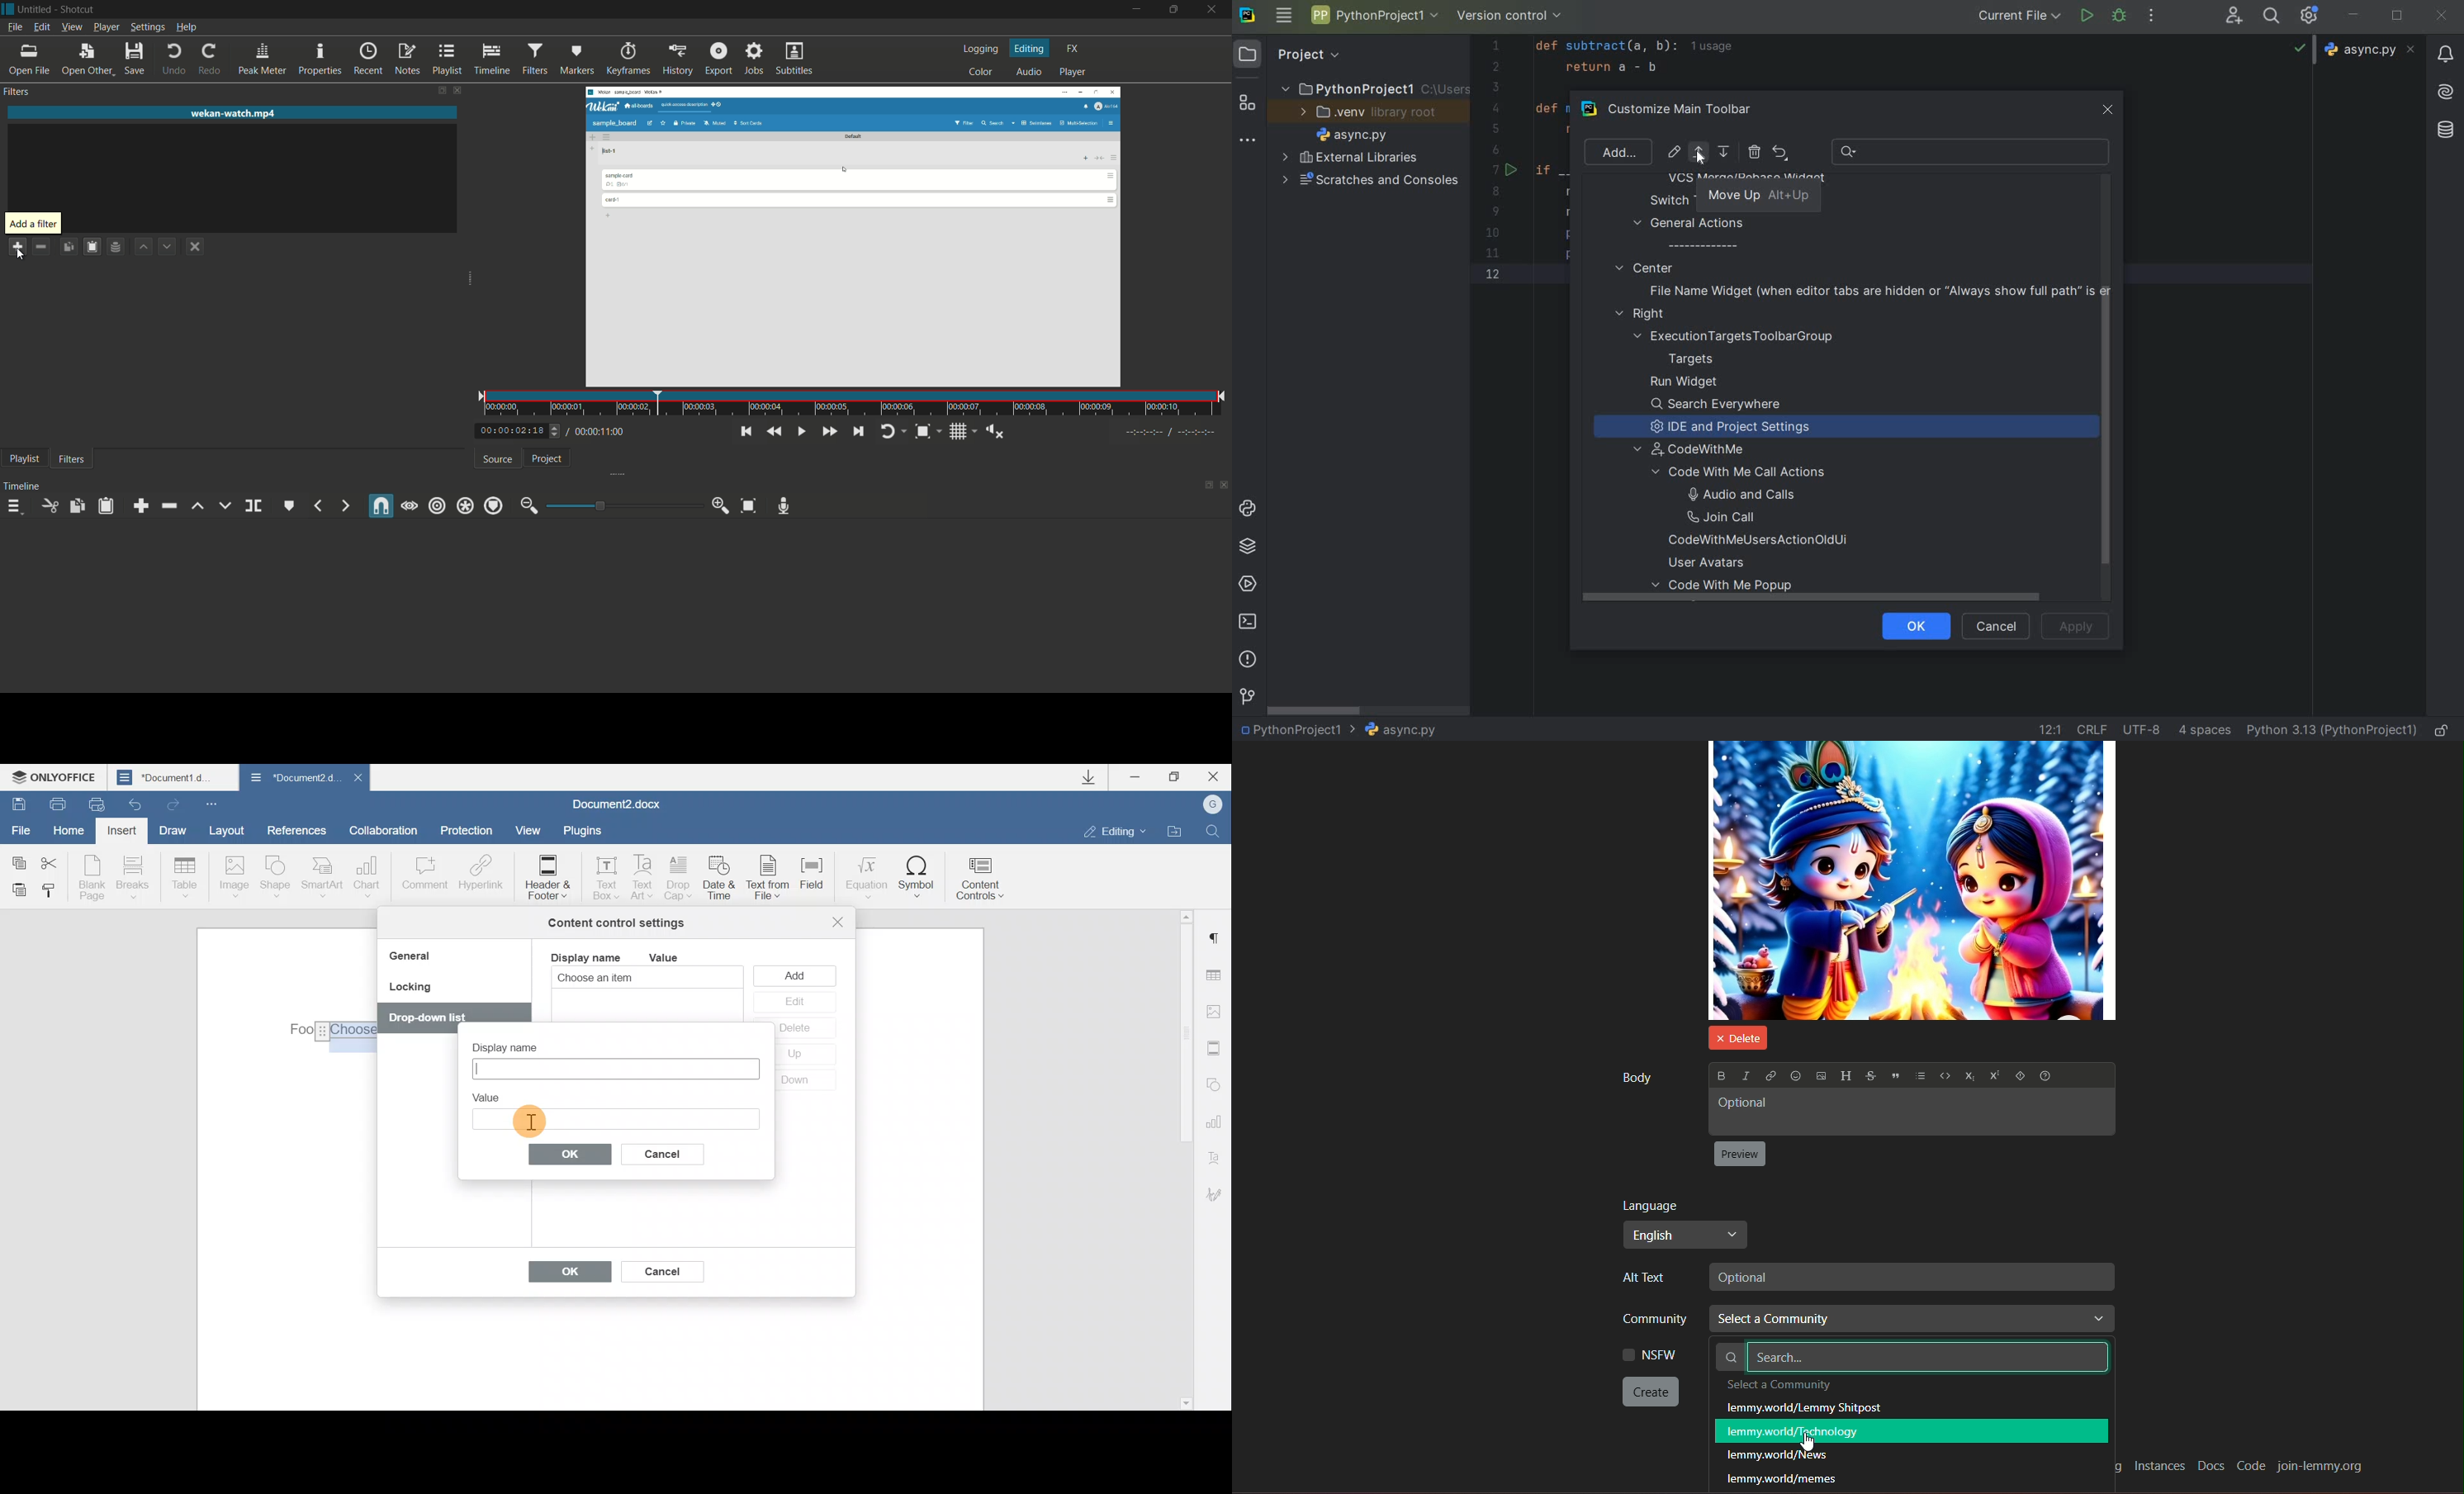 This screenshot has width=2464, height=1512. I want to click on current time, so click(507, 431).